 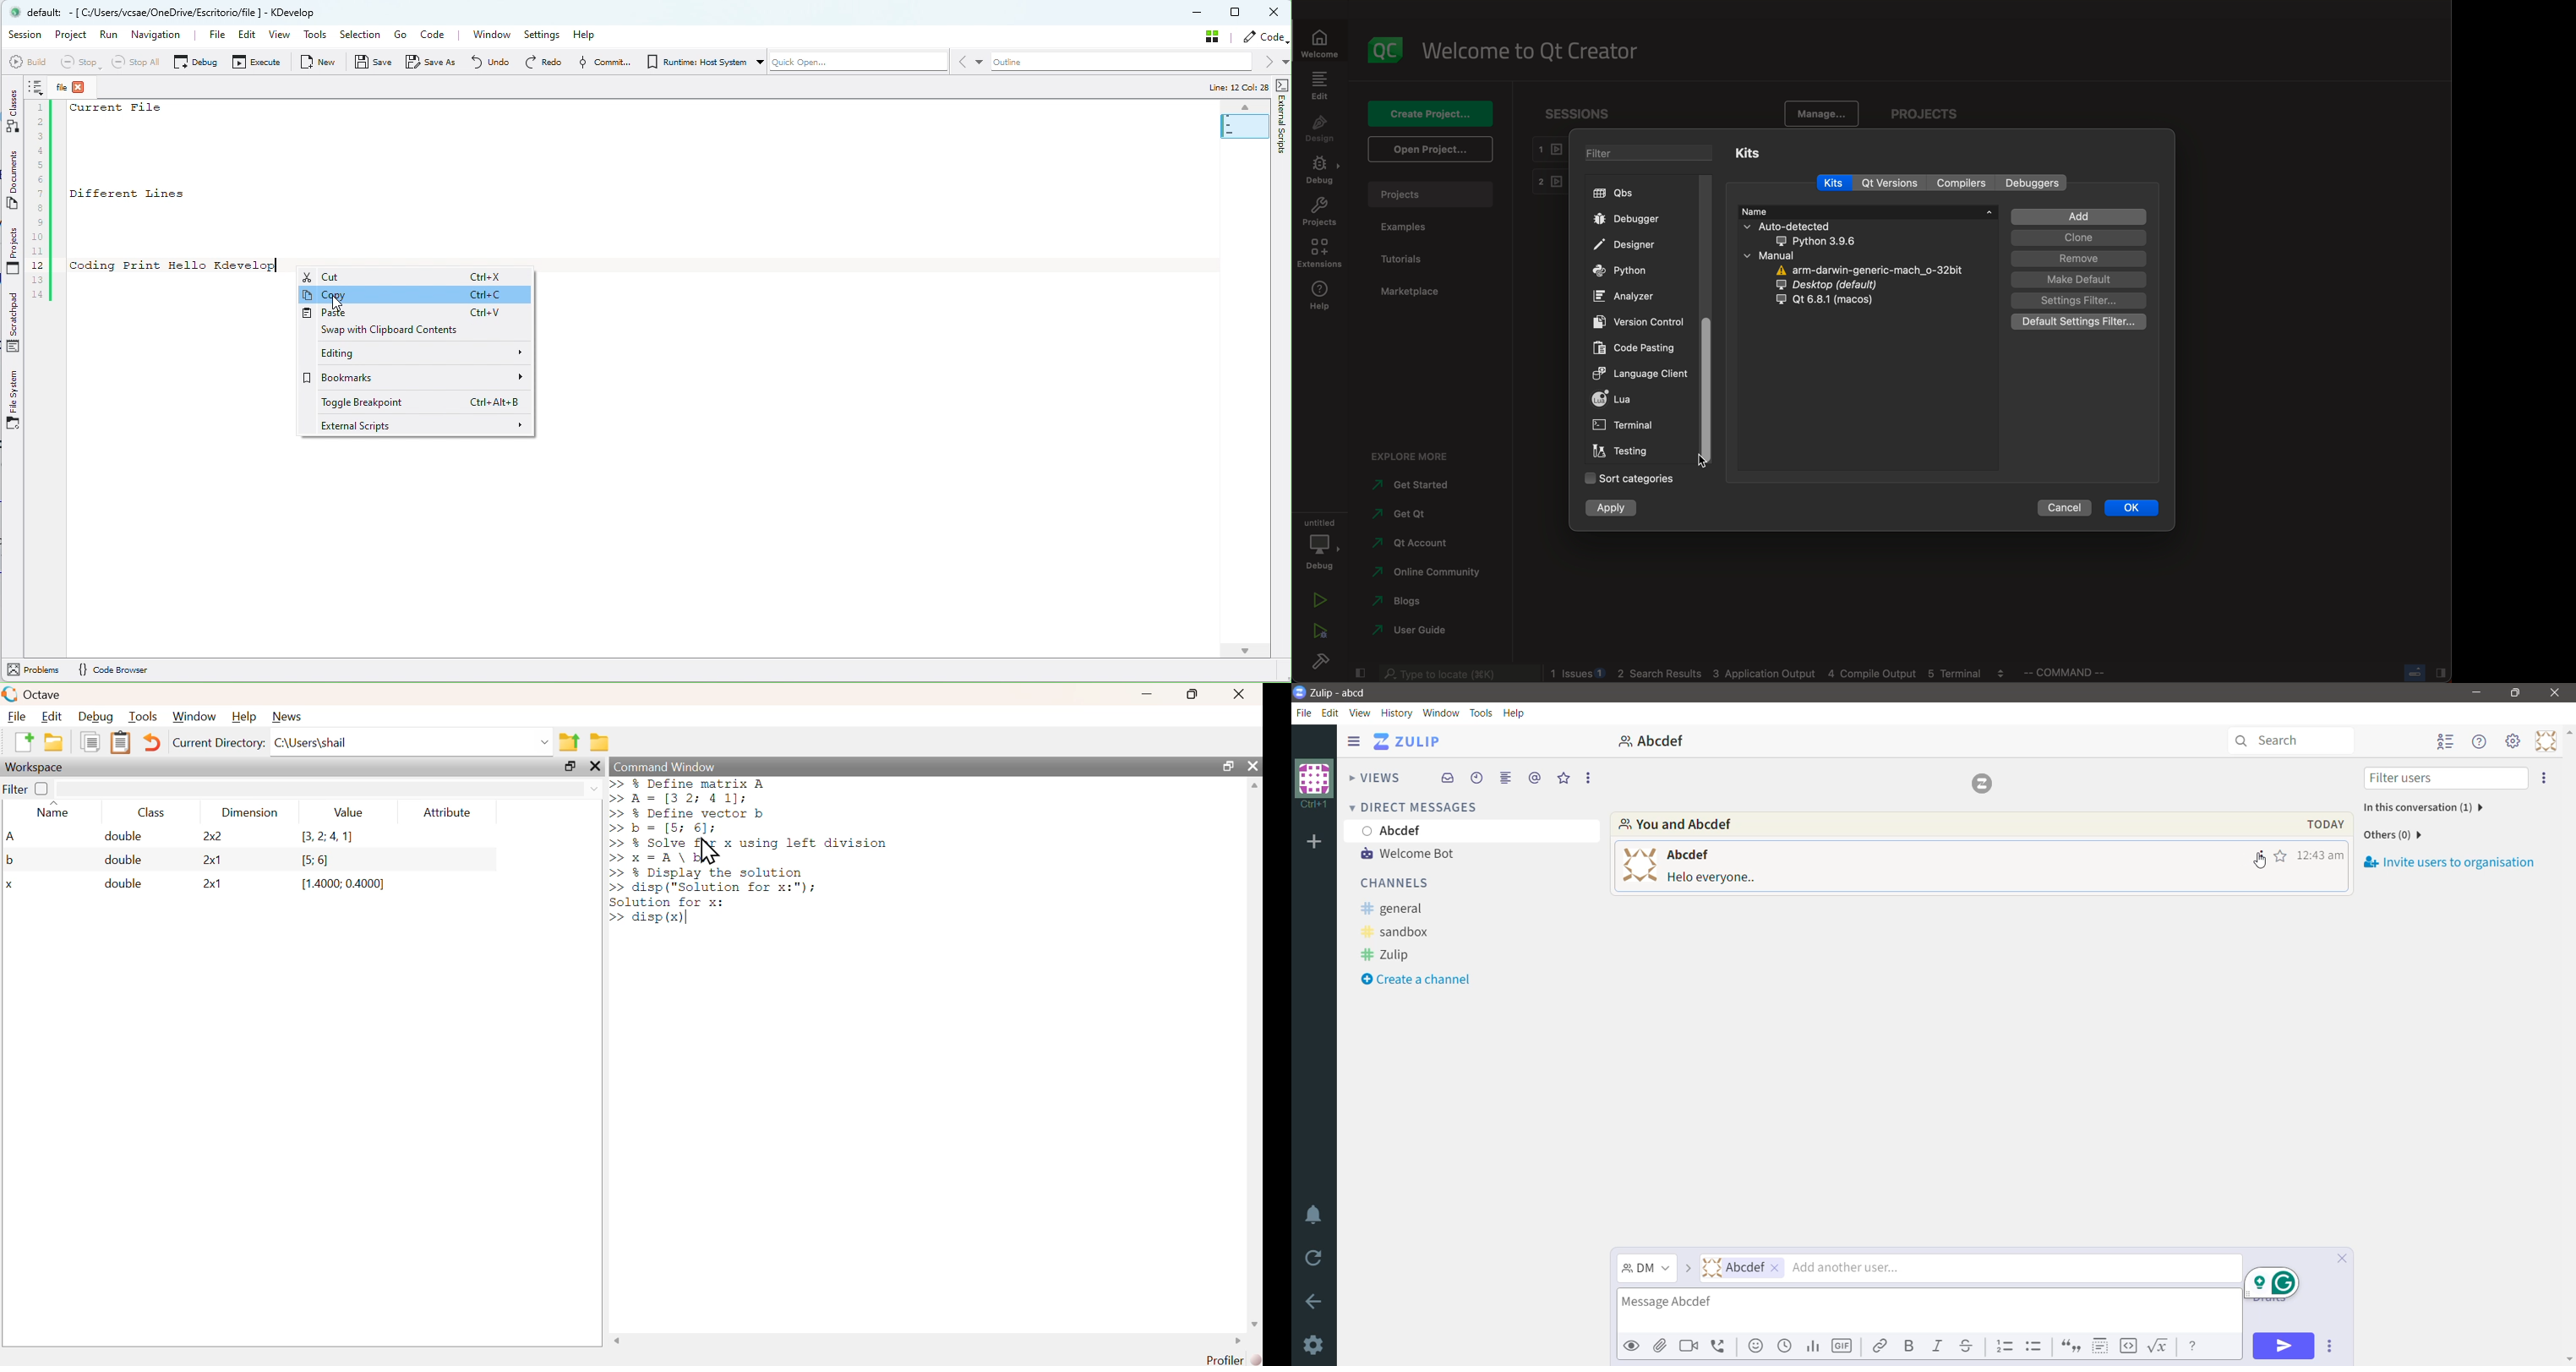 I want to click on Hide user list, so click(x=2447, y=742).